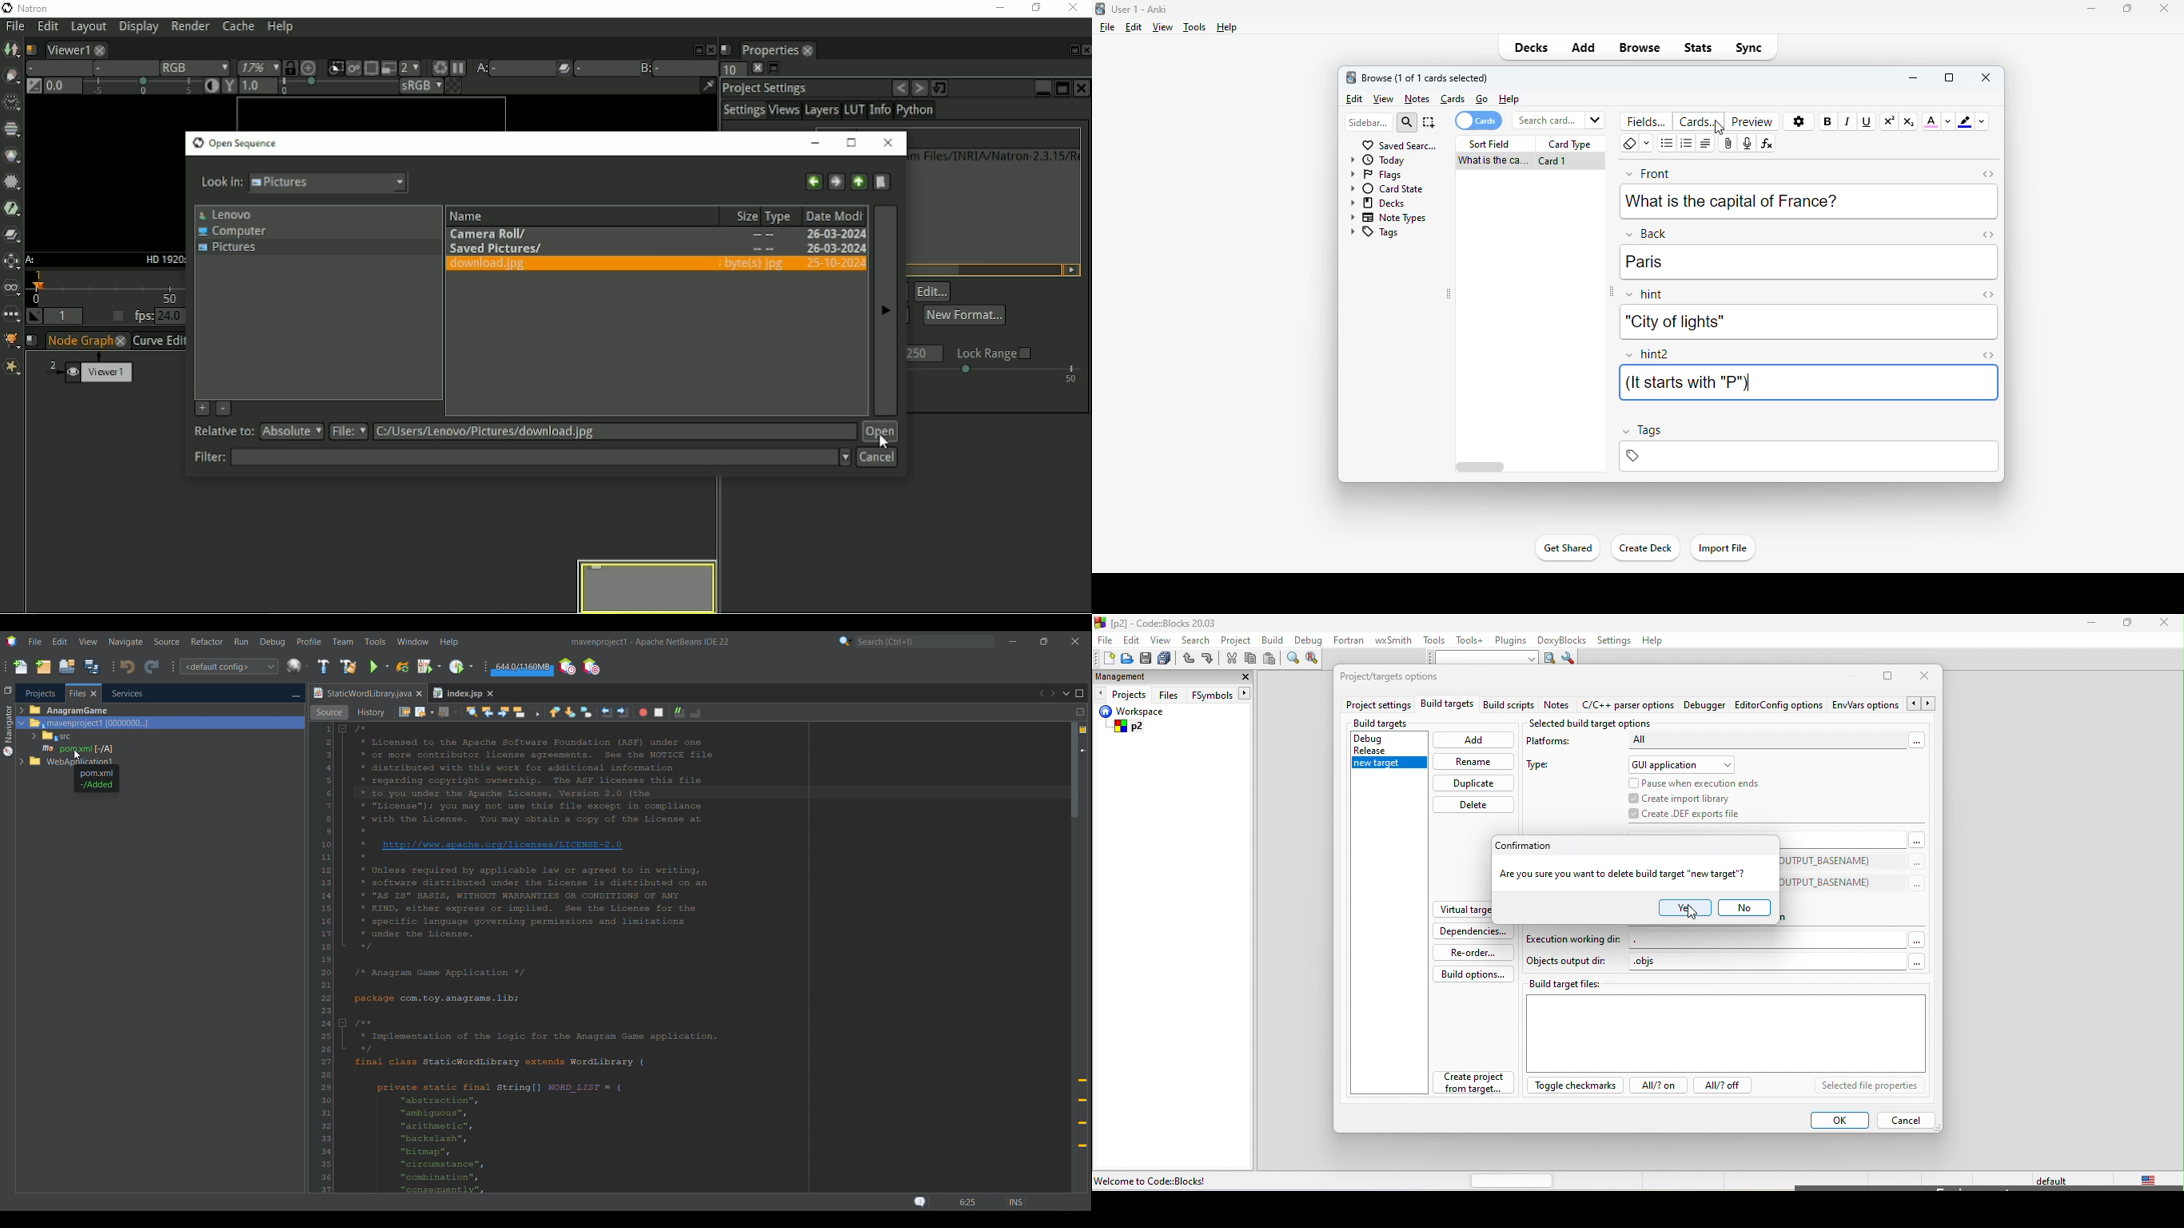 This screenshot has height=1232, width=2184. Describe the element at coordinates (1698, 122) in the screenshot. I see `cards` at that location.